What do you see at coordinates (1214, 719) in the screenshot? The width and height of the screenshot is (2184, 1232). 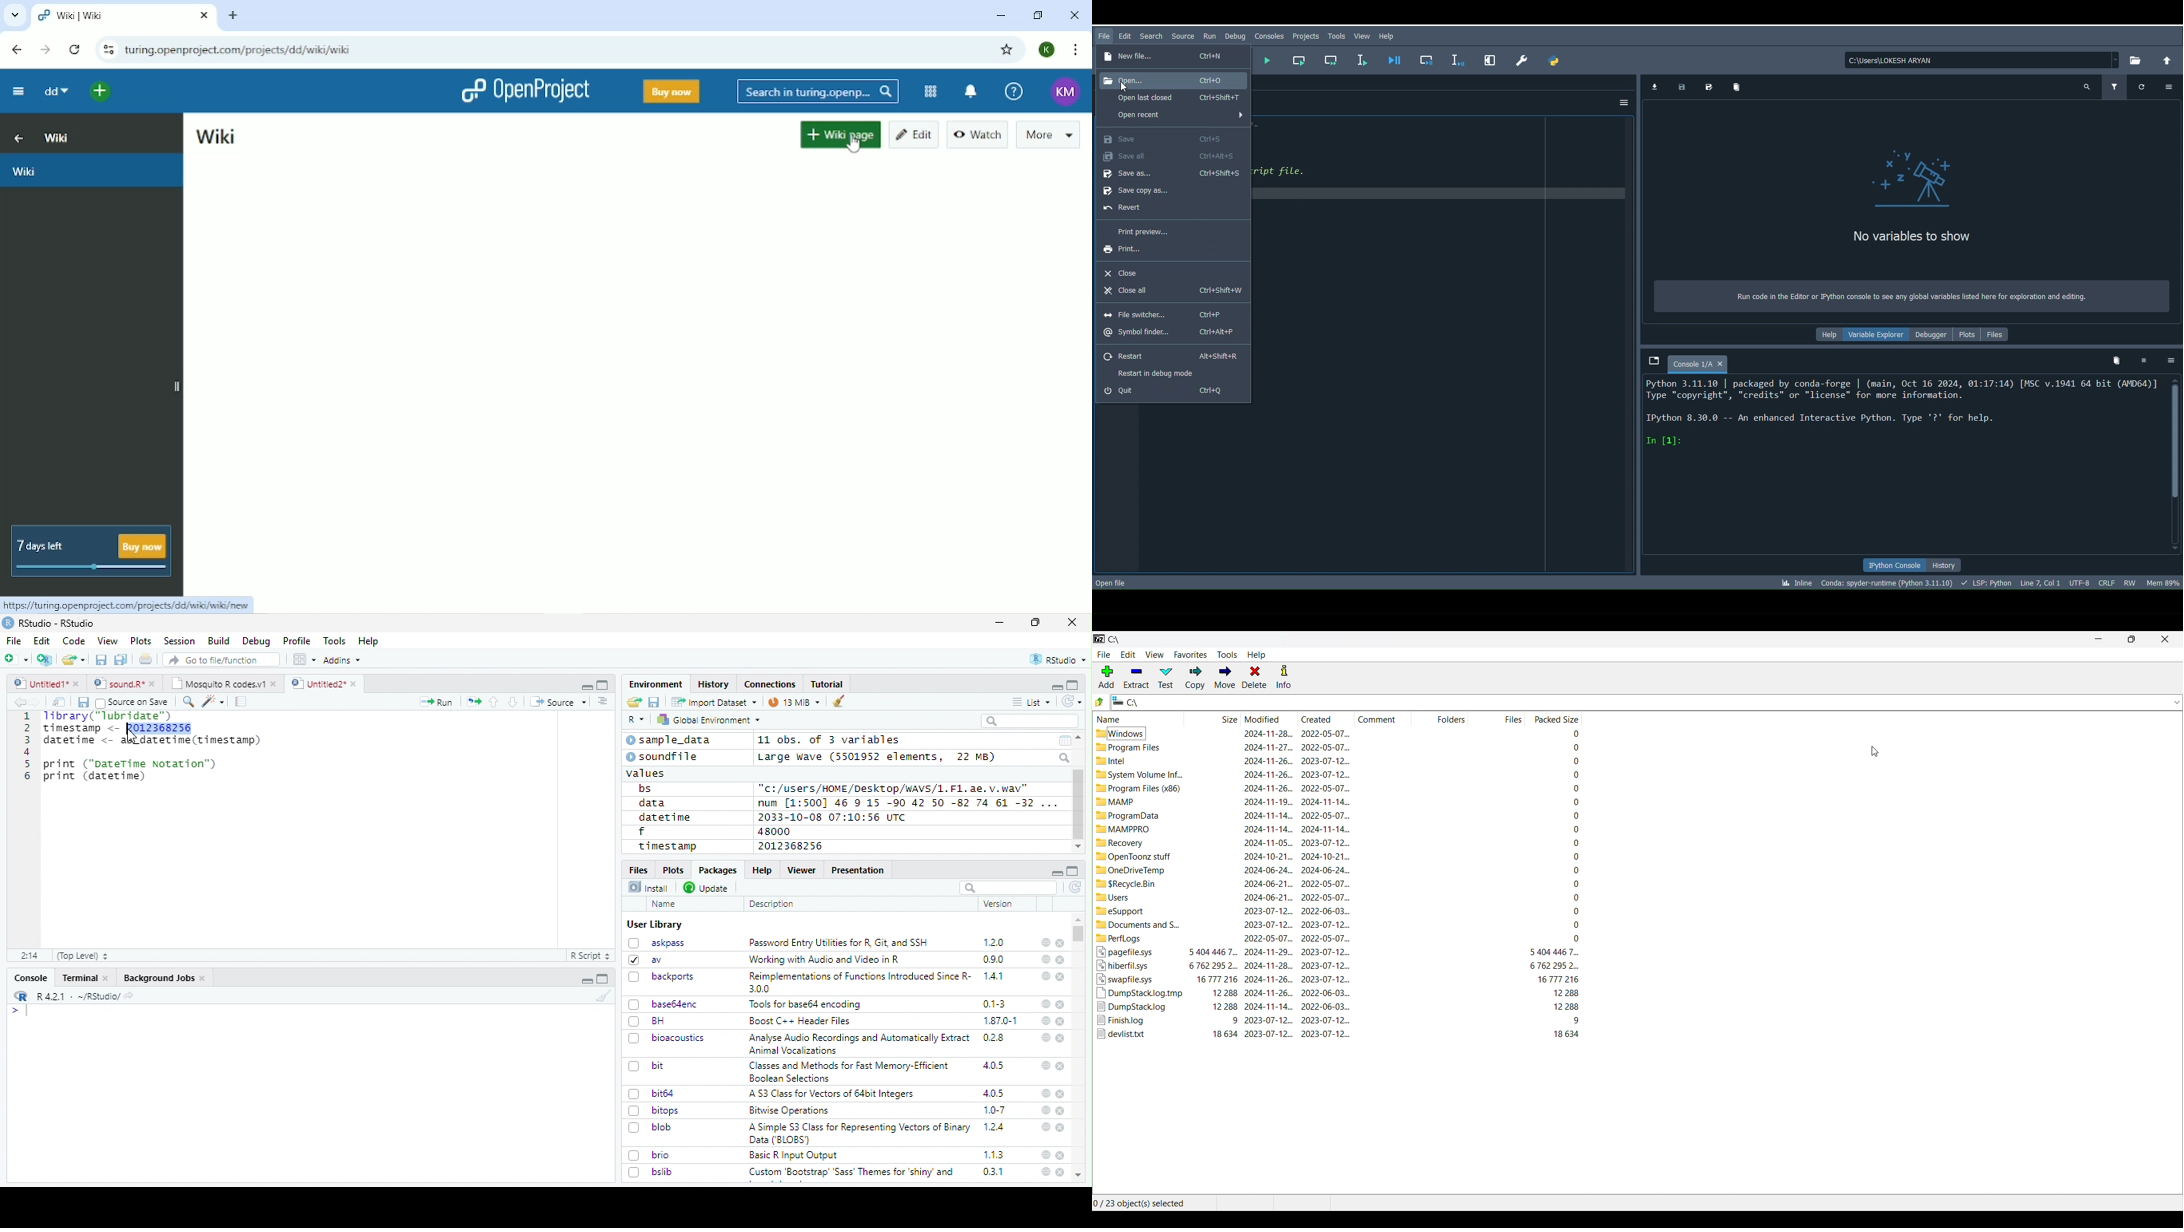 I see `Size column` at bounding box center [1214, 719].